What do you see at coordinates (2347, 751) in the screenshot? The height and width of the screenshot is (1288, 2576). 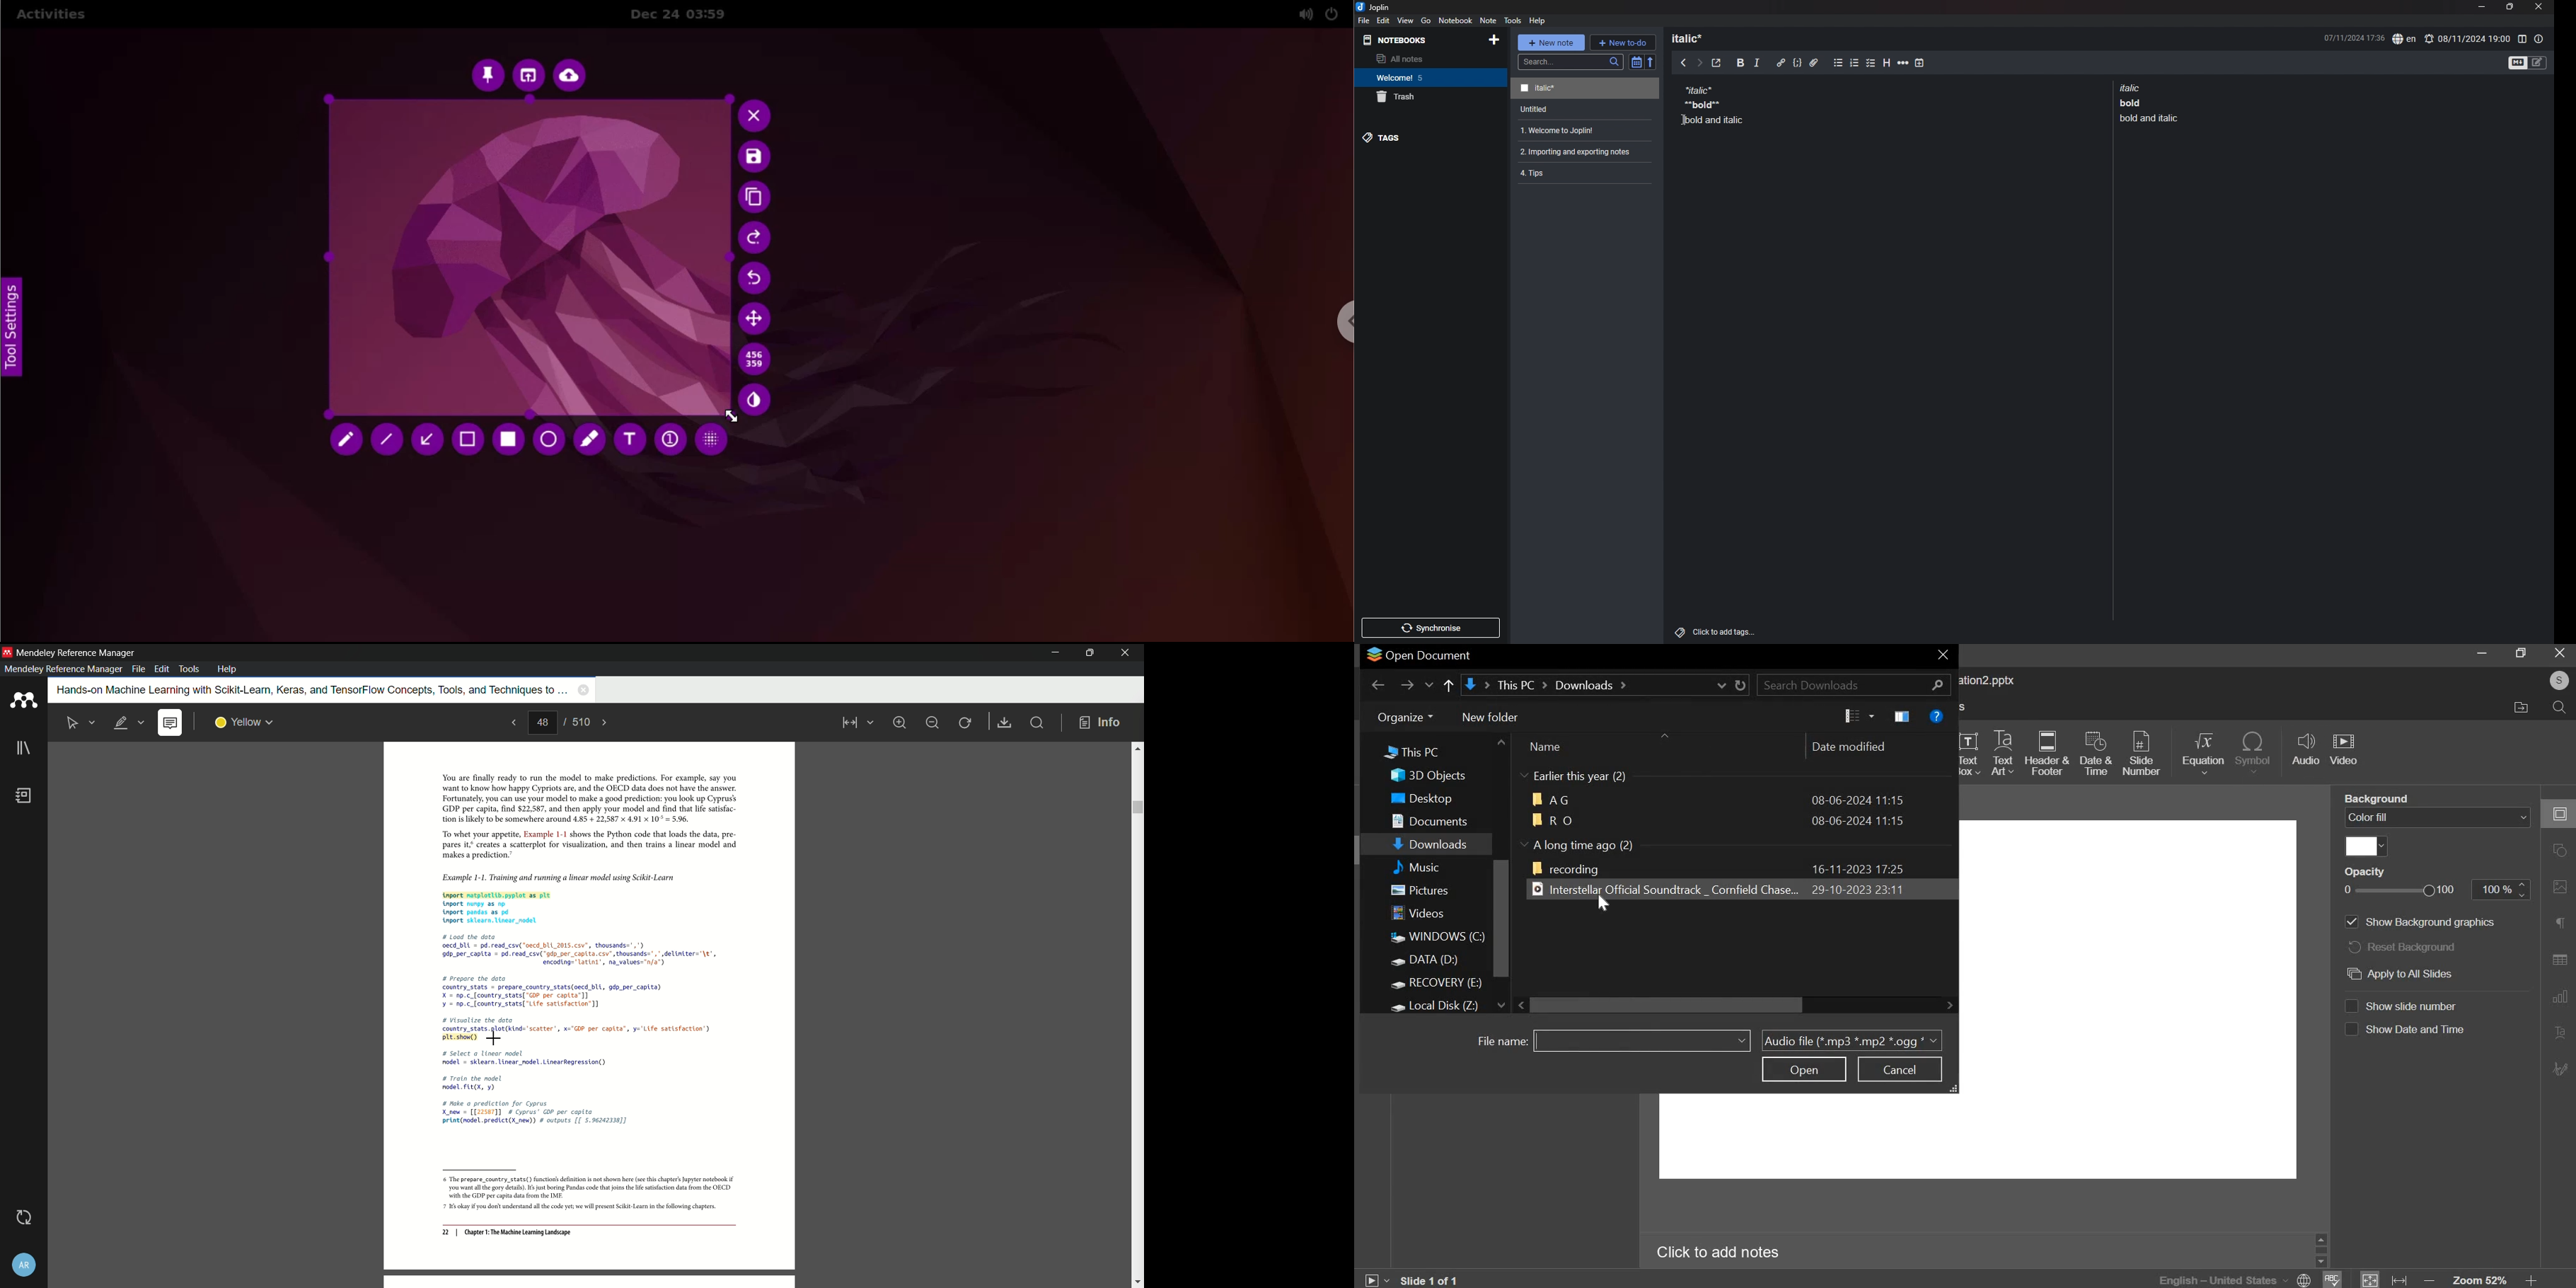 I see `insert video` at bounding box center [2347, 751].